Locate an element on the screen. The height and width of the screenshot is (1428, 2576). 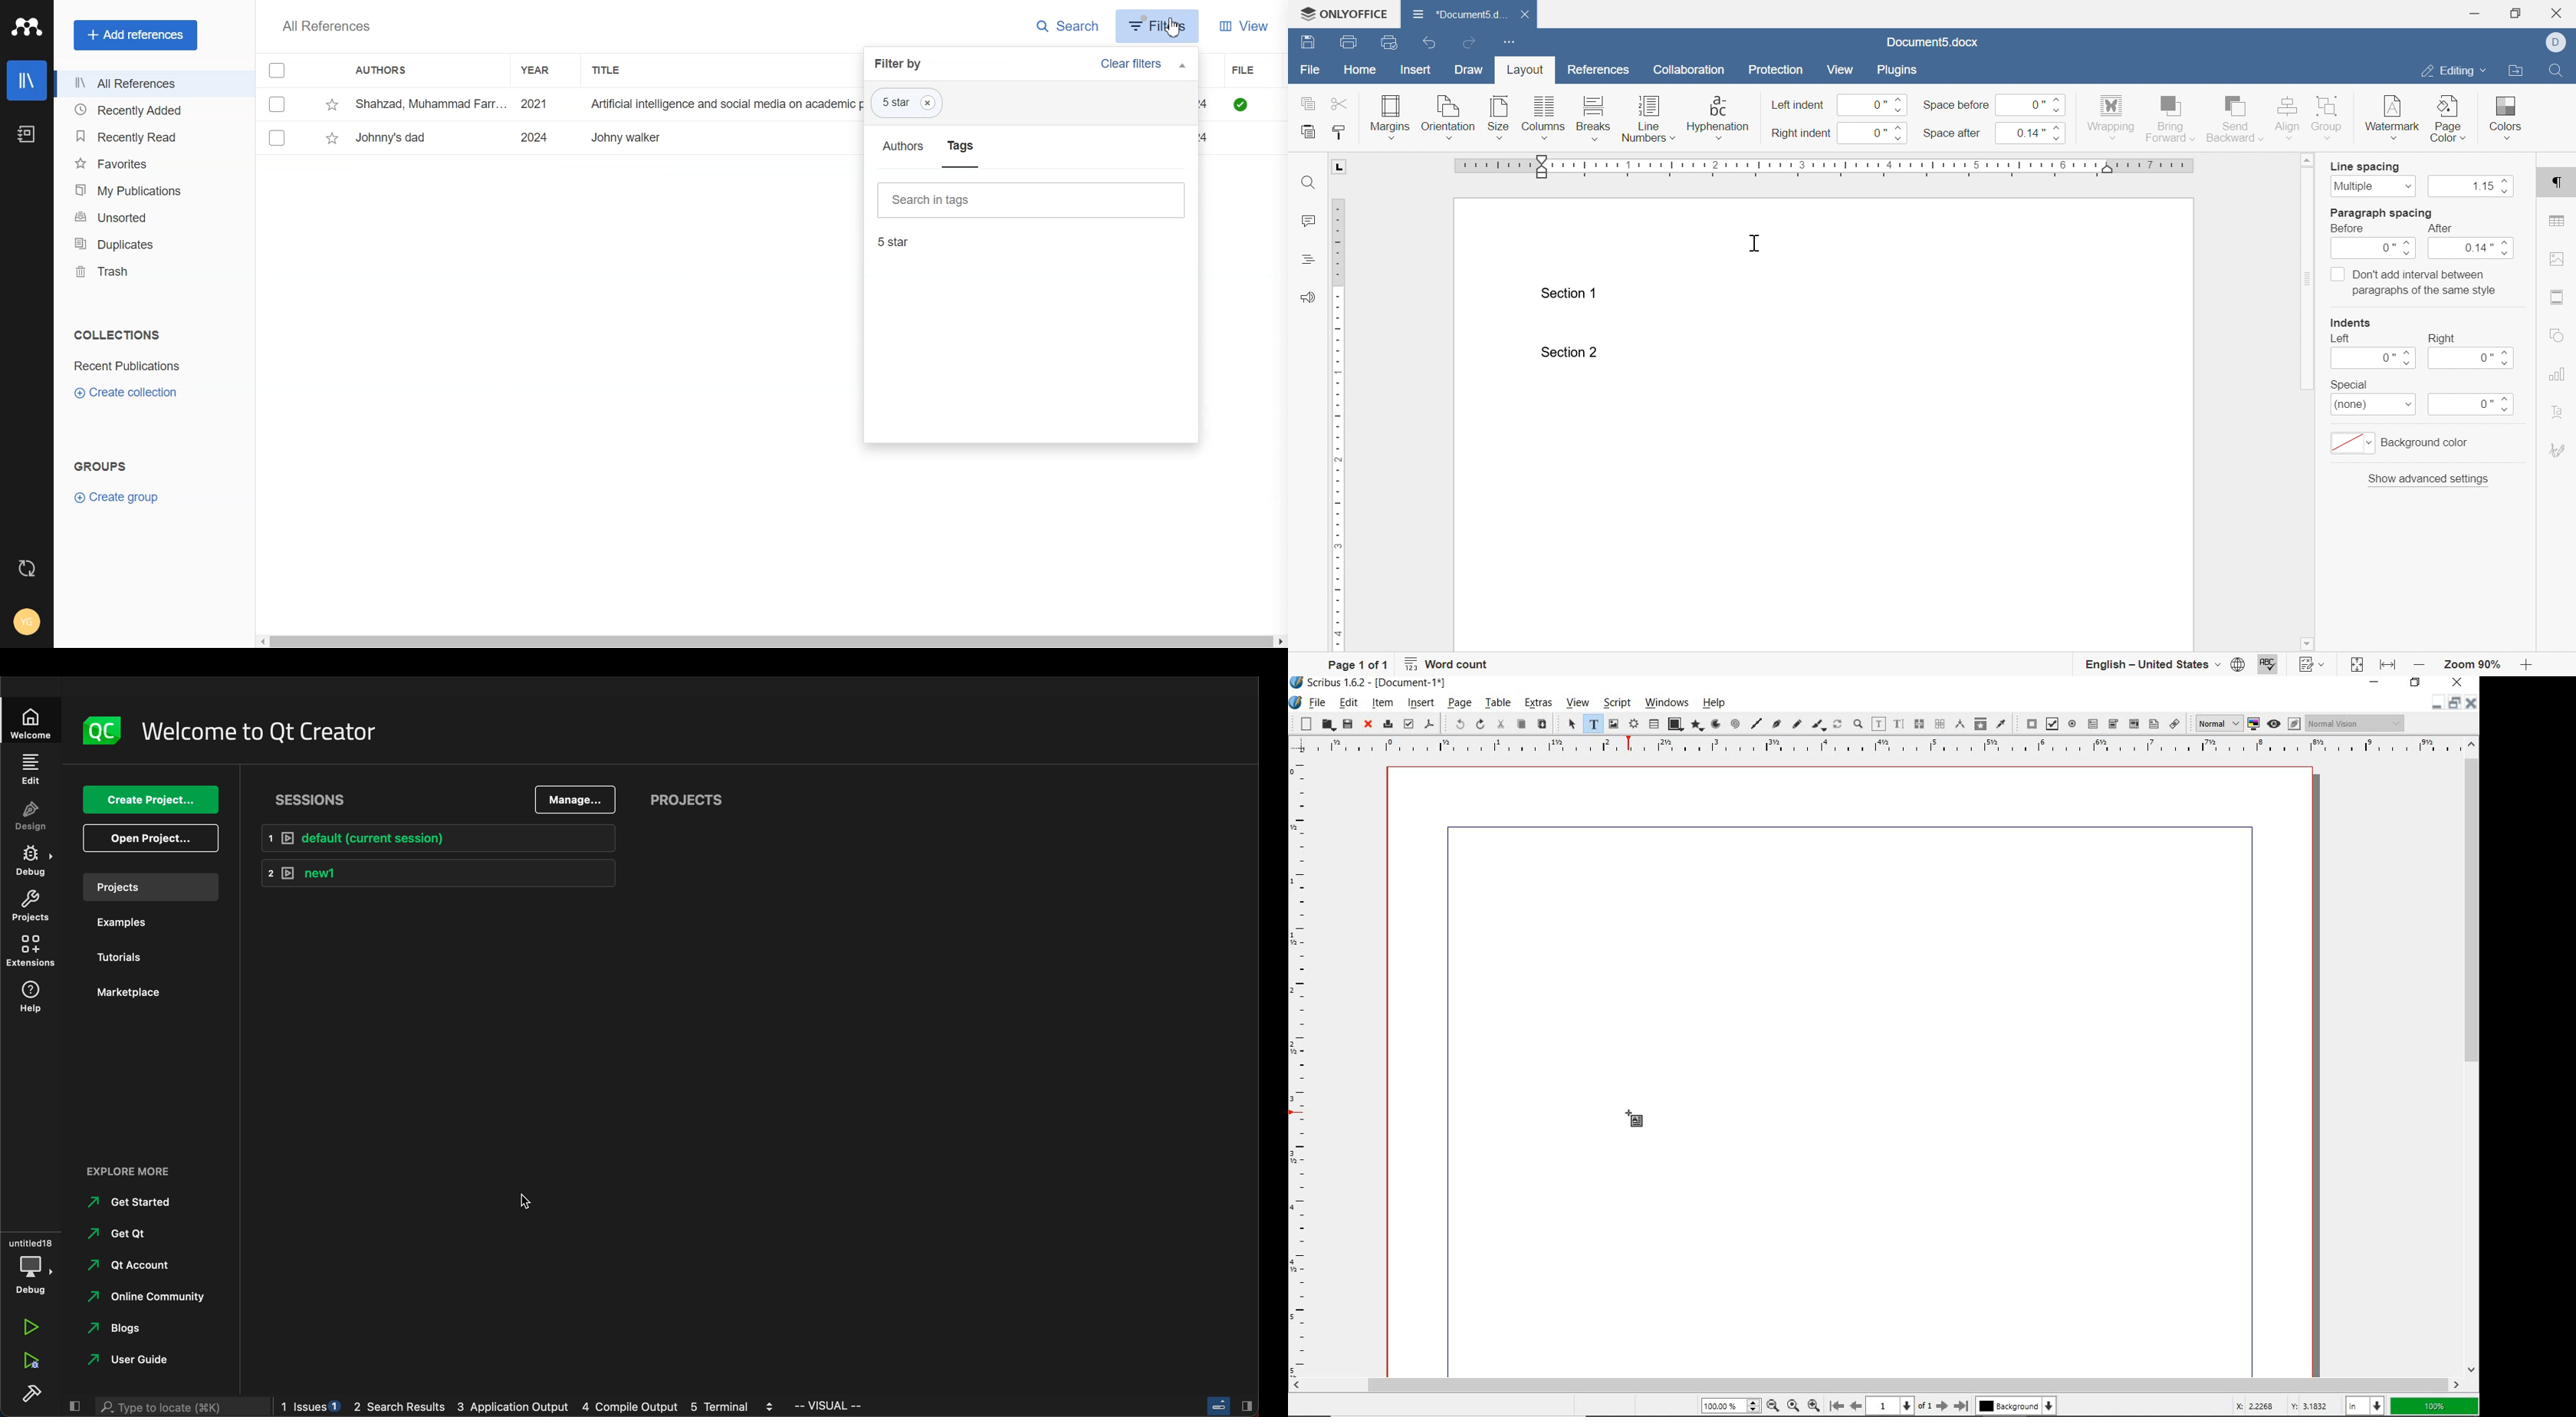
Create collection is located at coordinates (127, 392).